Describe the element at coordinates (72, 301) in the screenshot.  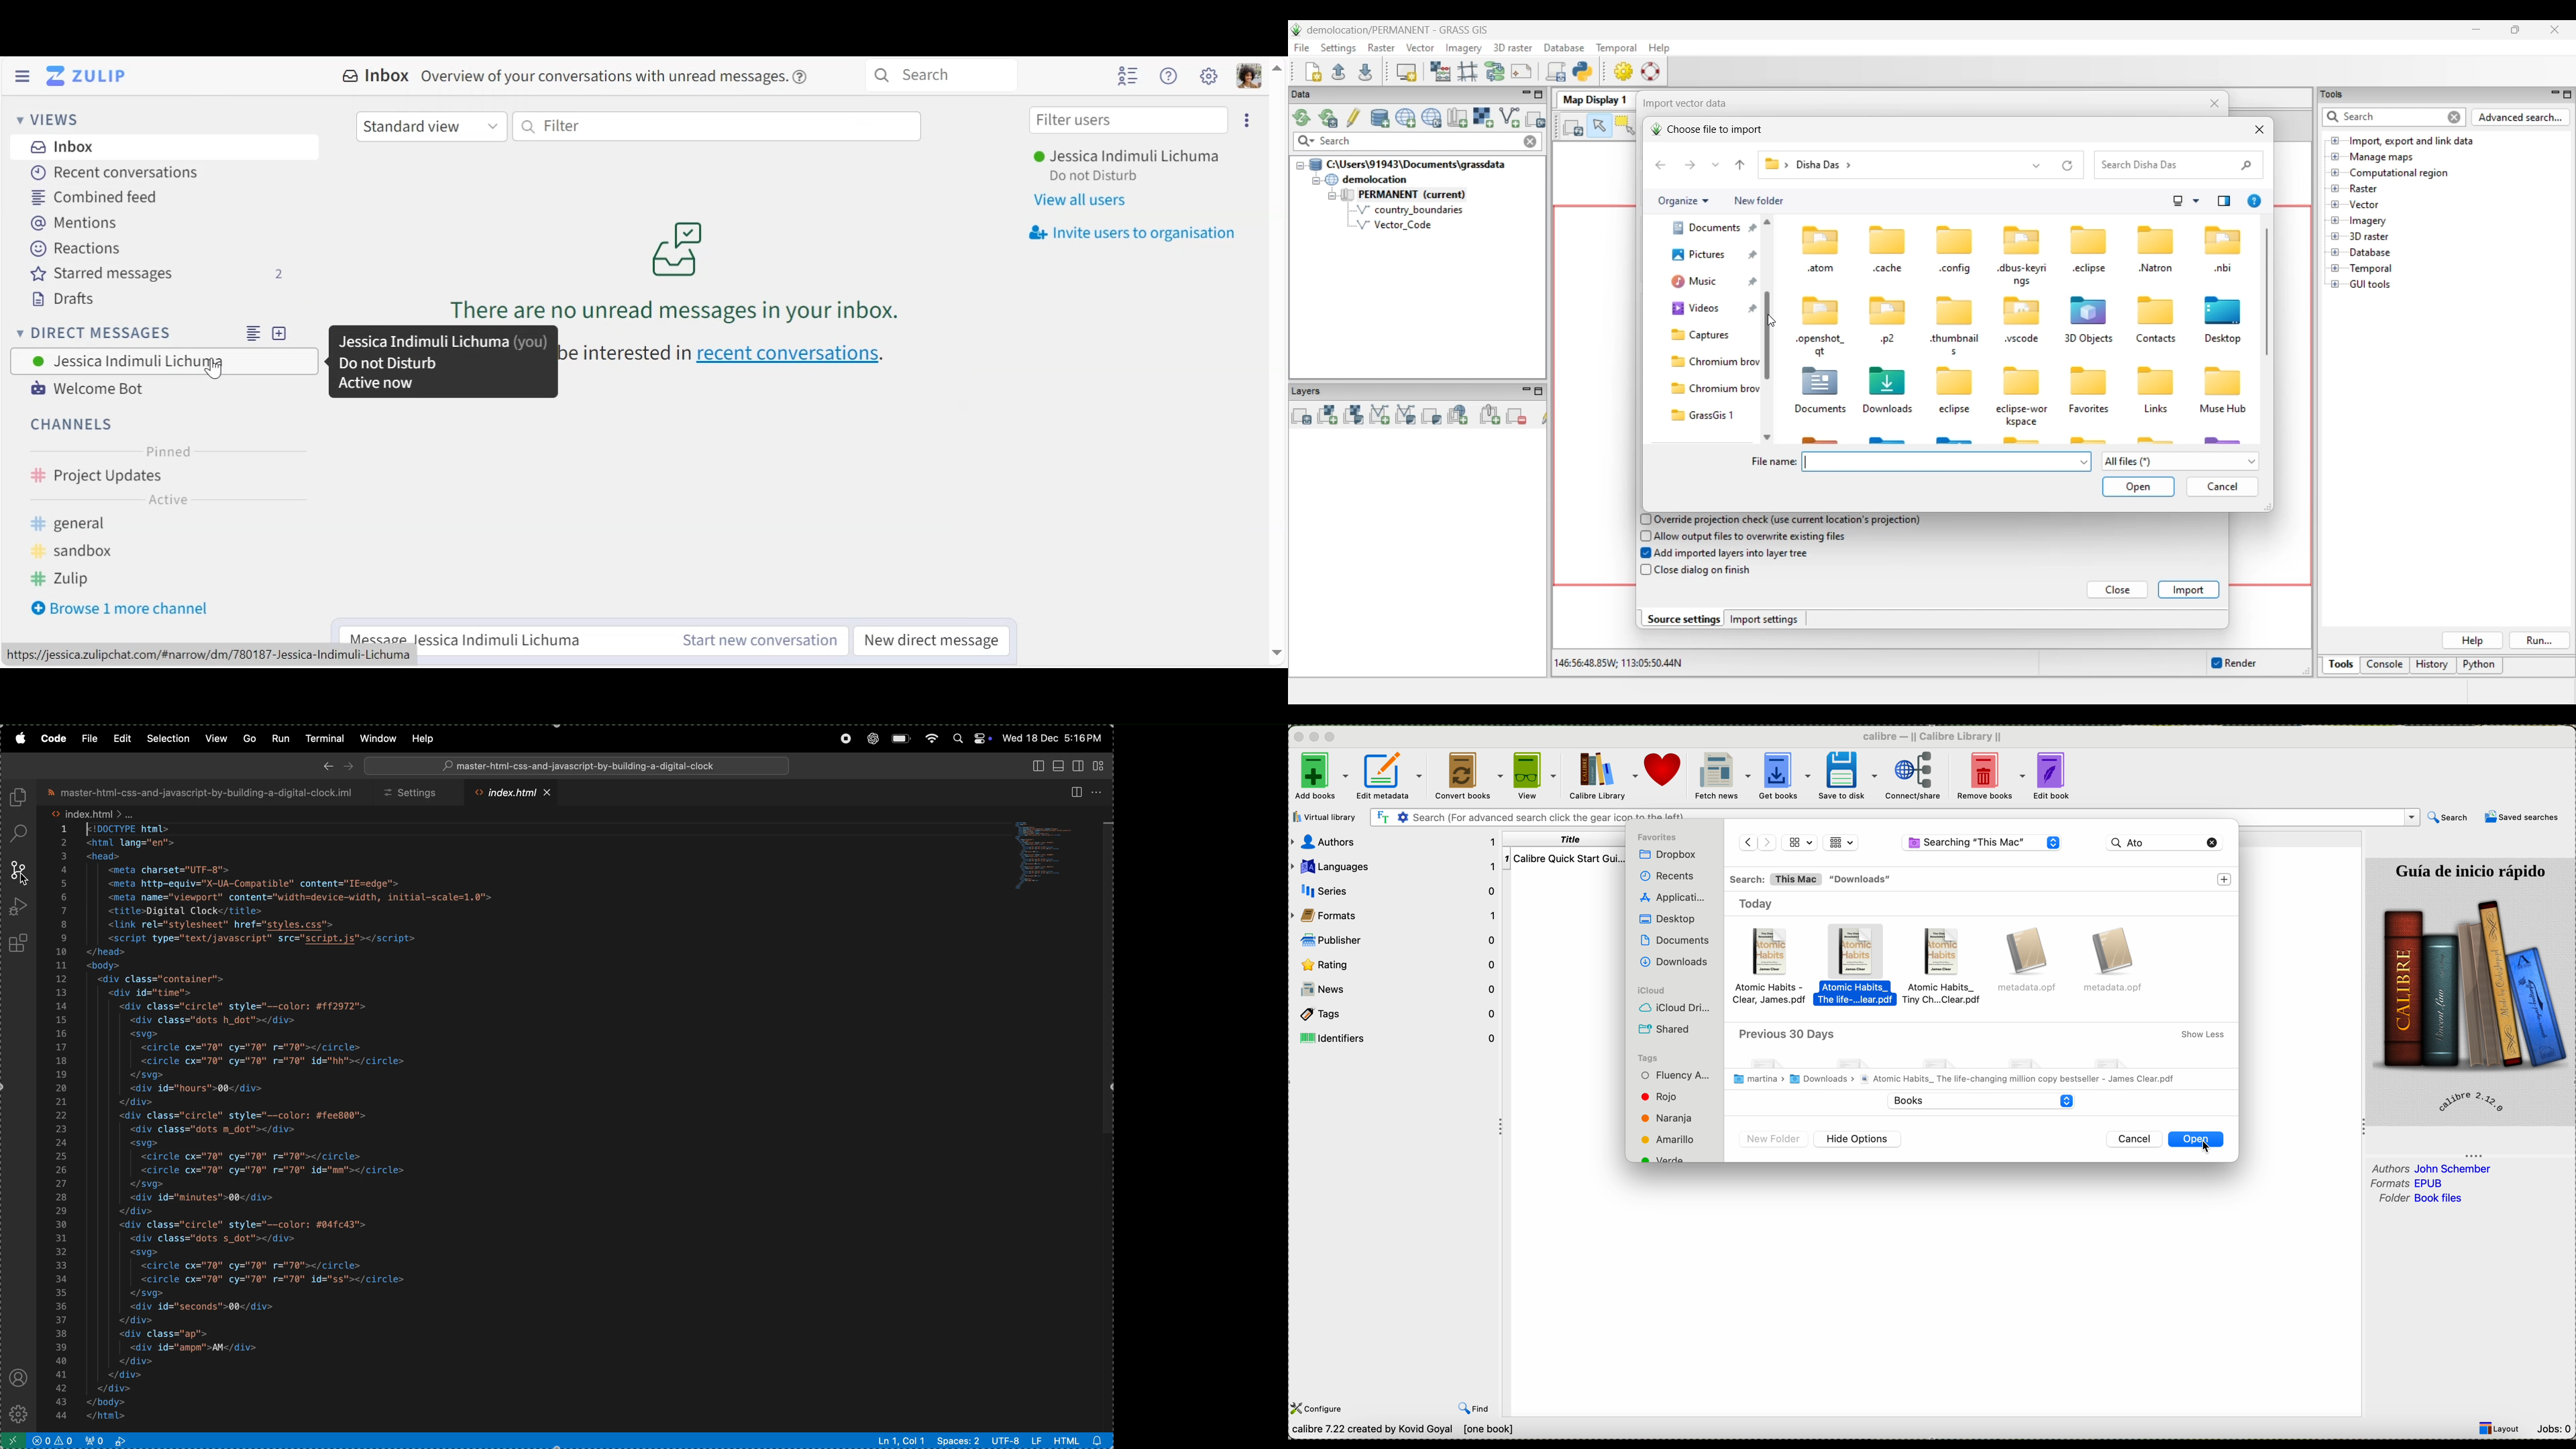
I see `Drafts` at that location.